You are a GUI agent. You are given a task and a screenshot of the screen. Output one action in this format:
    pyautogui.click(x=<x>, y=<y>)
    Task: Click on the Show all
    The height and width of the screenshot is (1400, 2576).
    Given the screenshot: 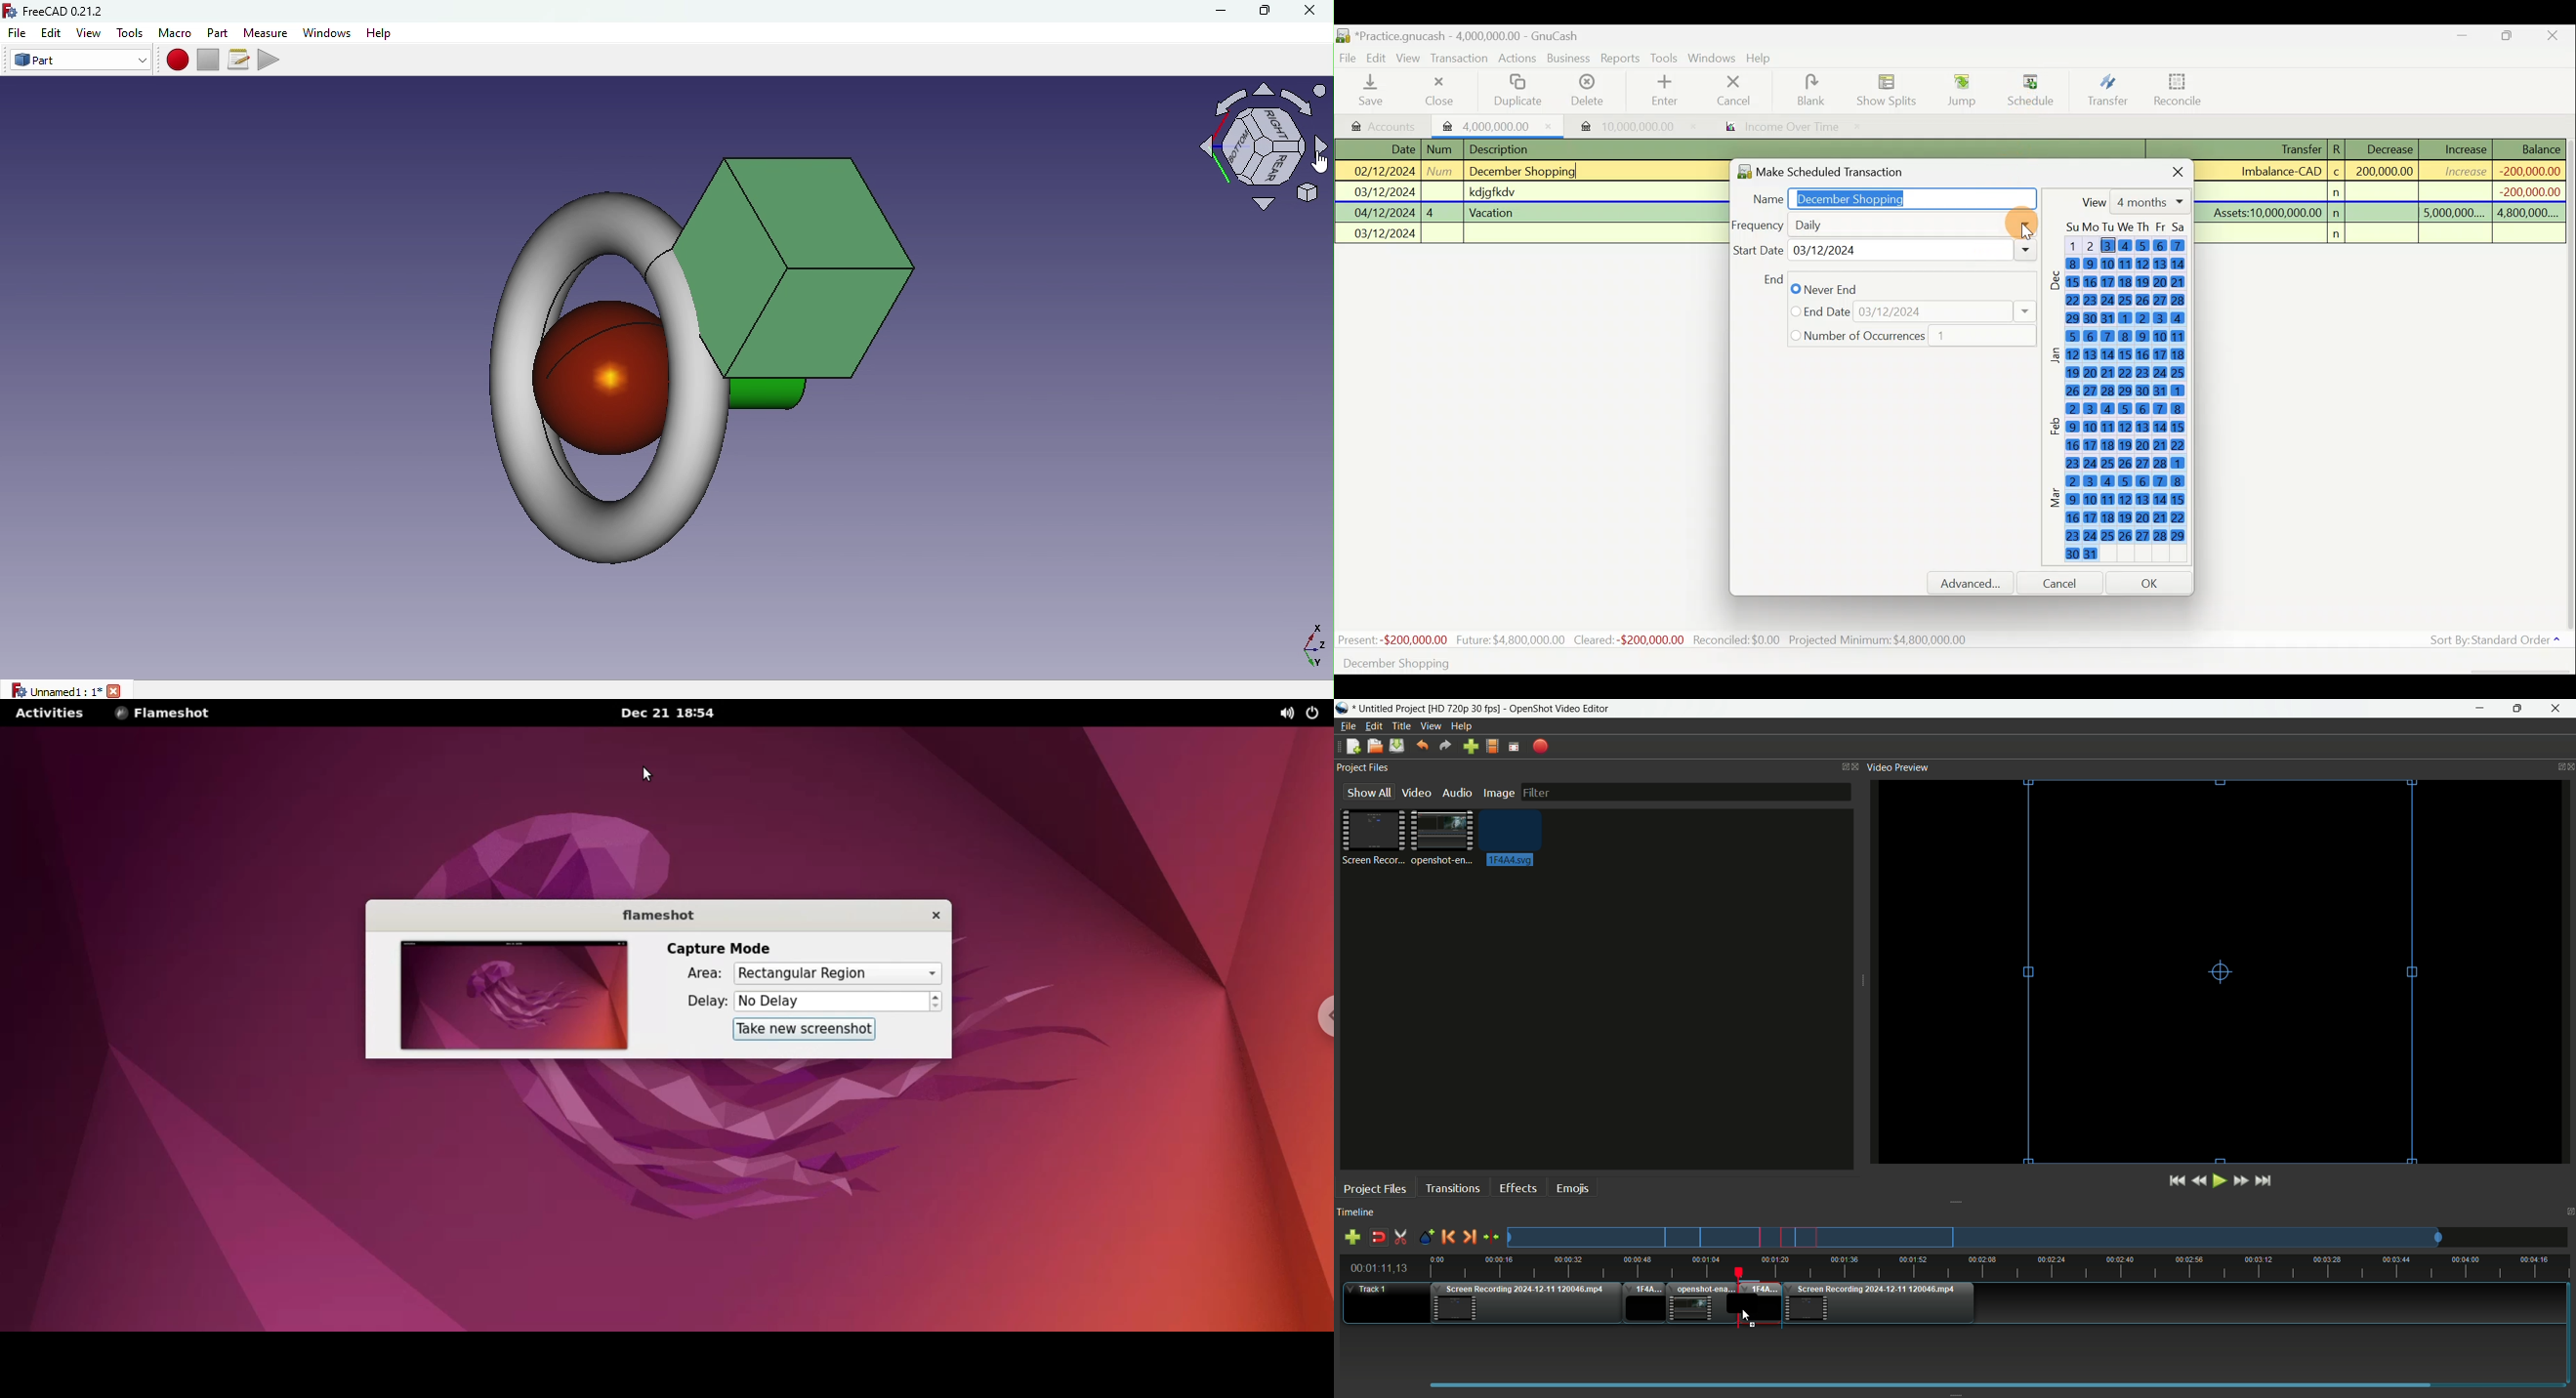 What is the action you would take?
    pyautogui.click(x=1364, y=792)
    